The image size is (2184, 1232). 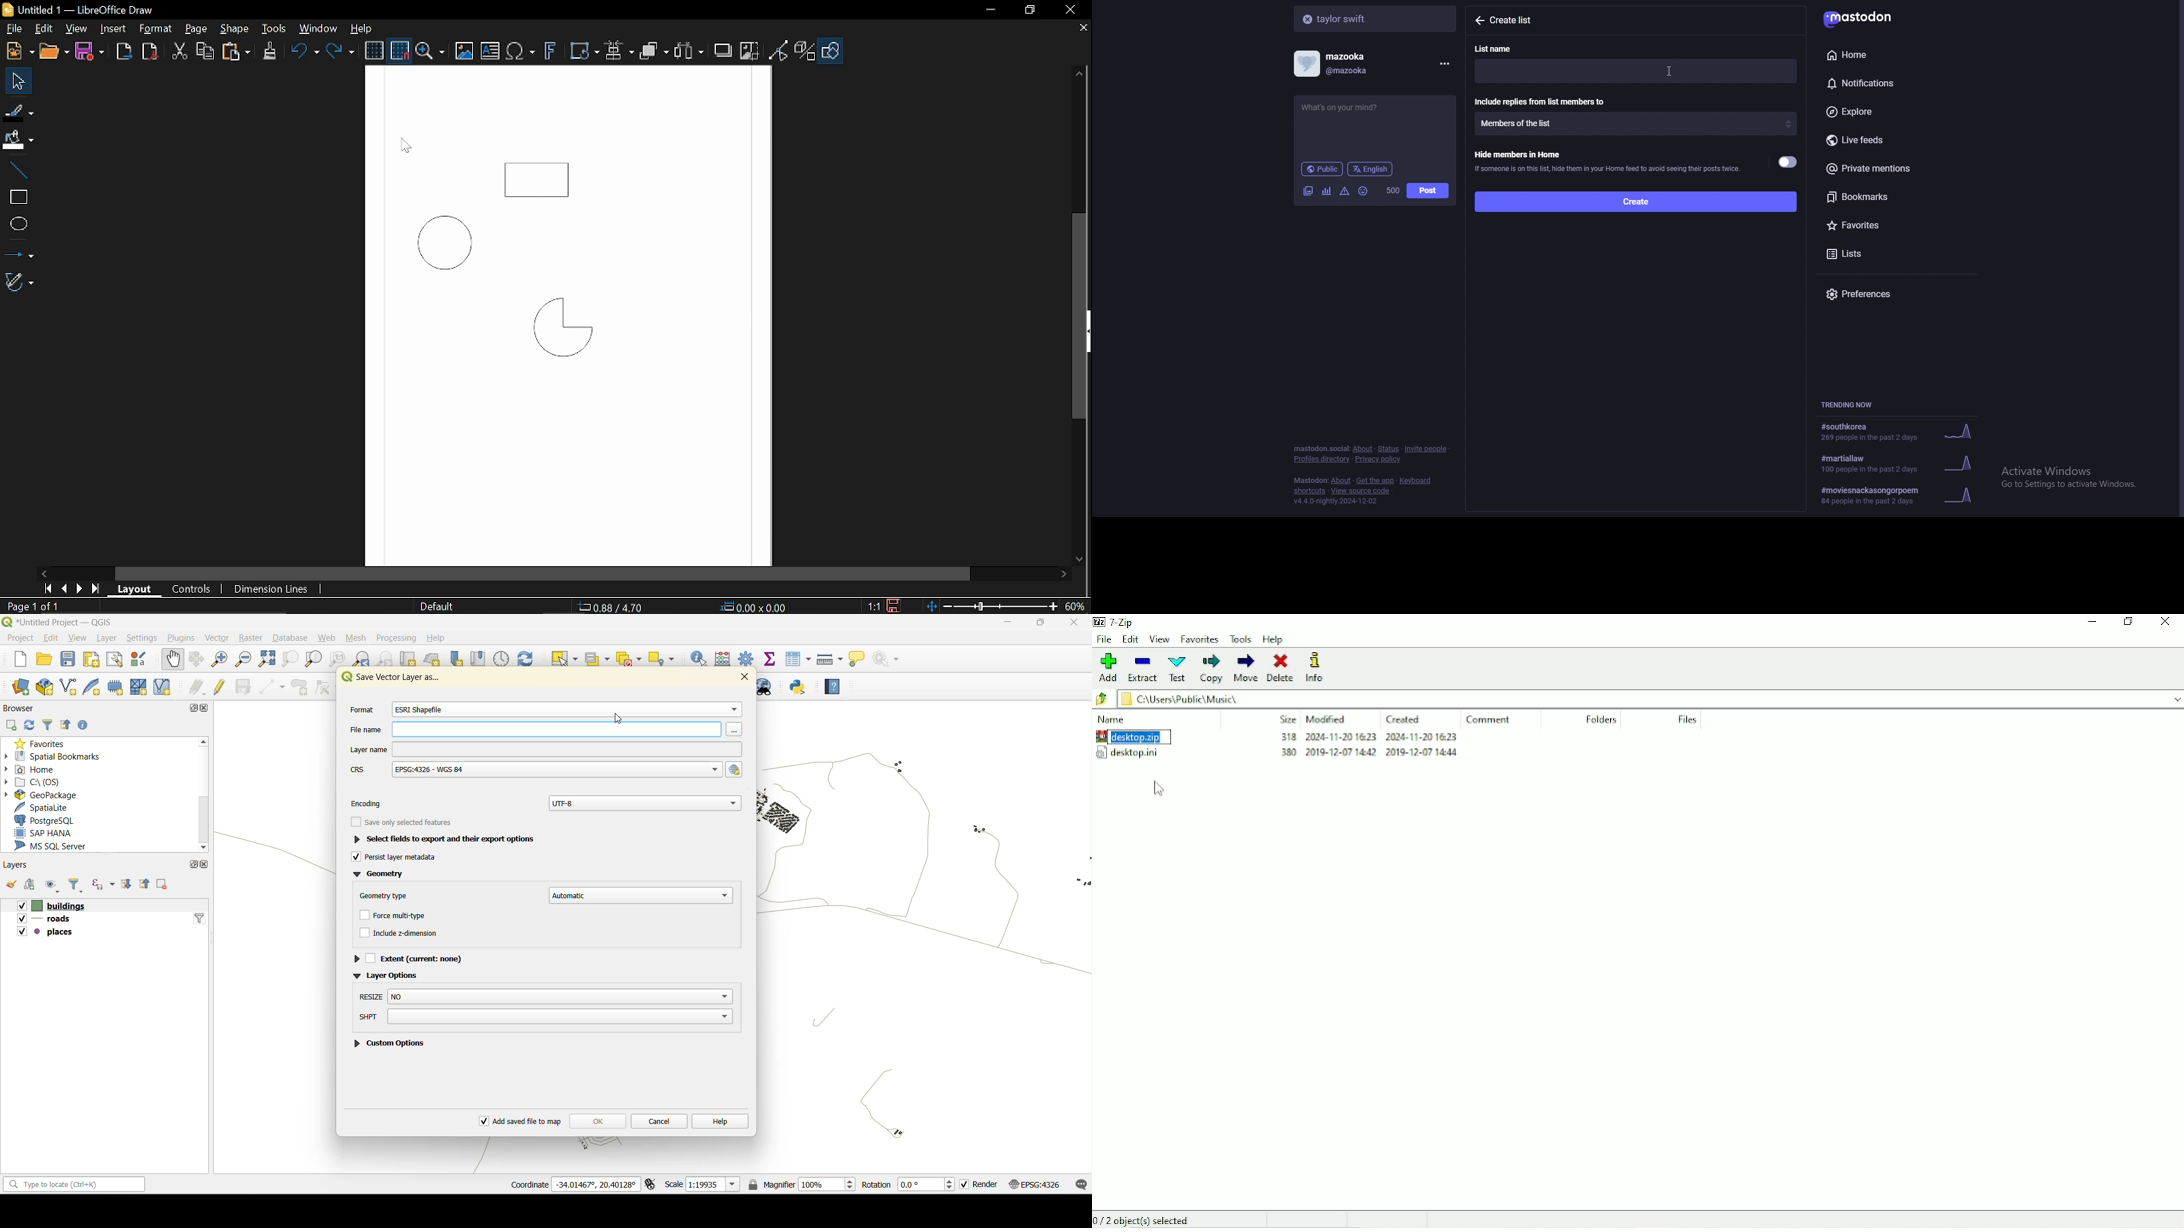 What do you see at coordinates (759, 606) in the screenshot?
I see `0.00x0.00 (object Size)` at bounding box center [759, 606].